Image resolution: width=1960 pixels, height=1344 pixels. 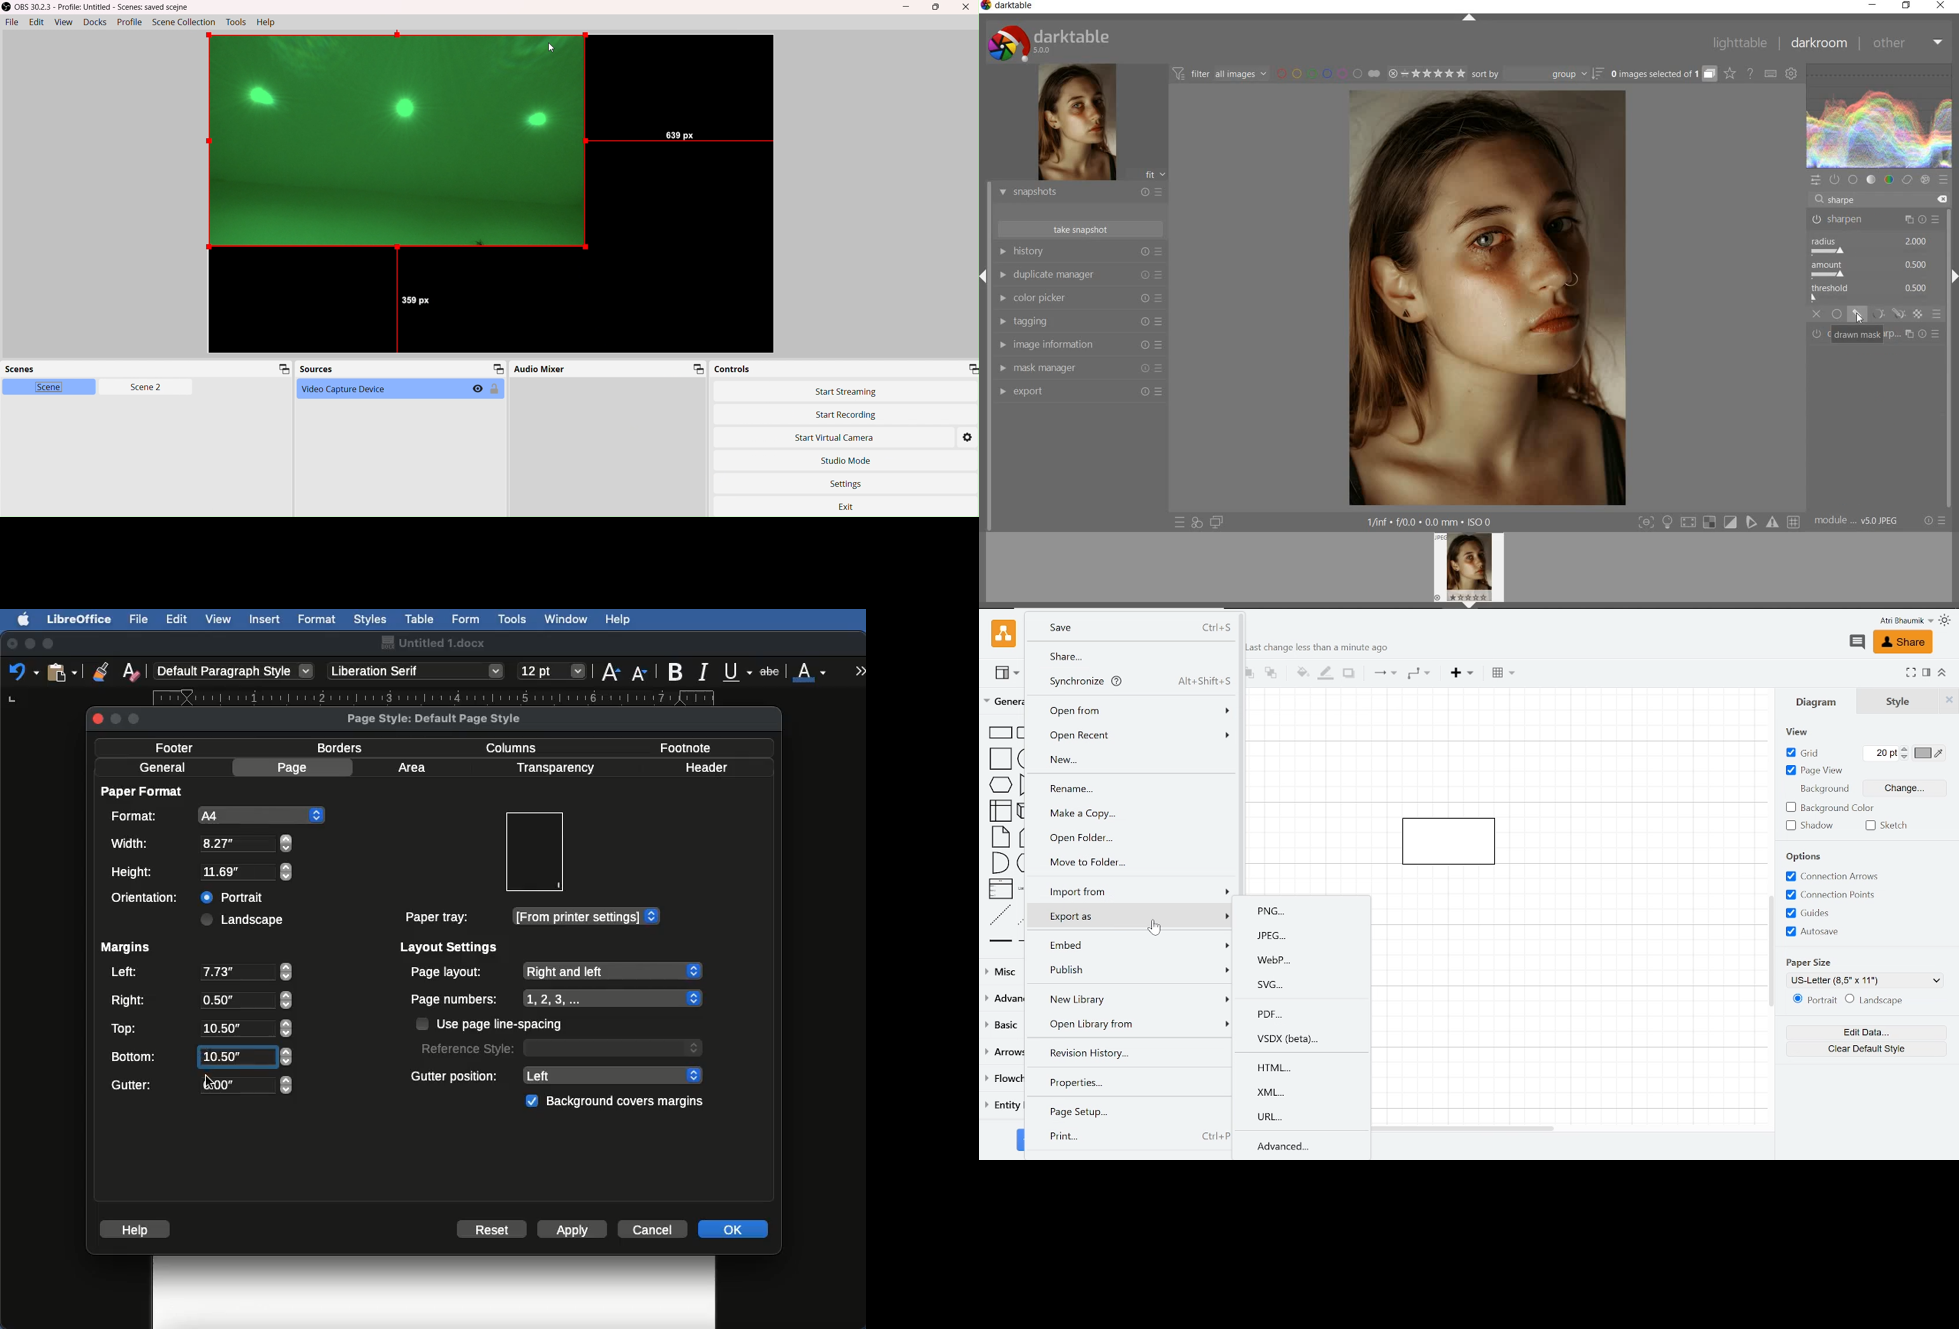 I want to click on take snapshots, so click(x=1081, y=229).